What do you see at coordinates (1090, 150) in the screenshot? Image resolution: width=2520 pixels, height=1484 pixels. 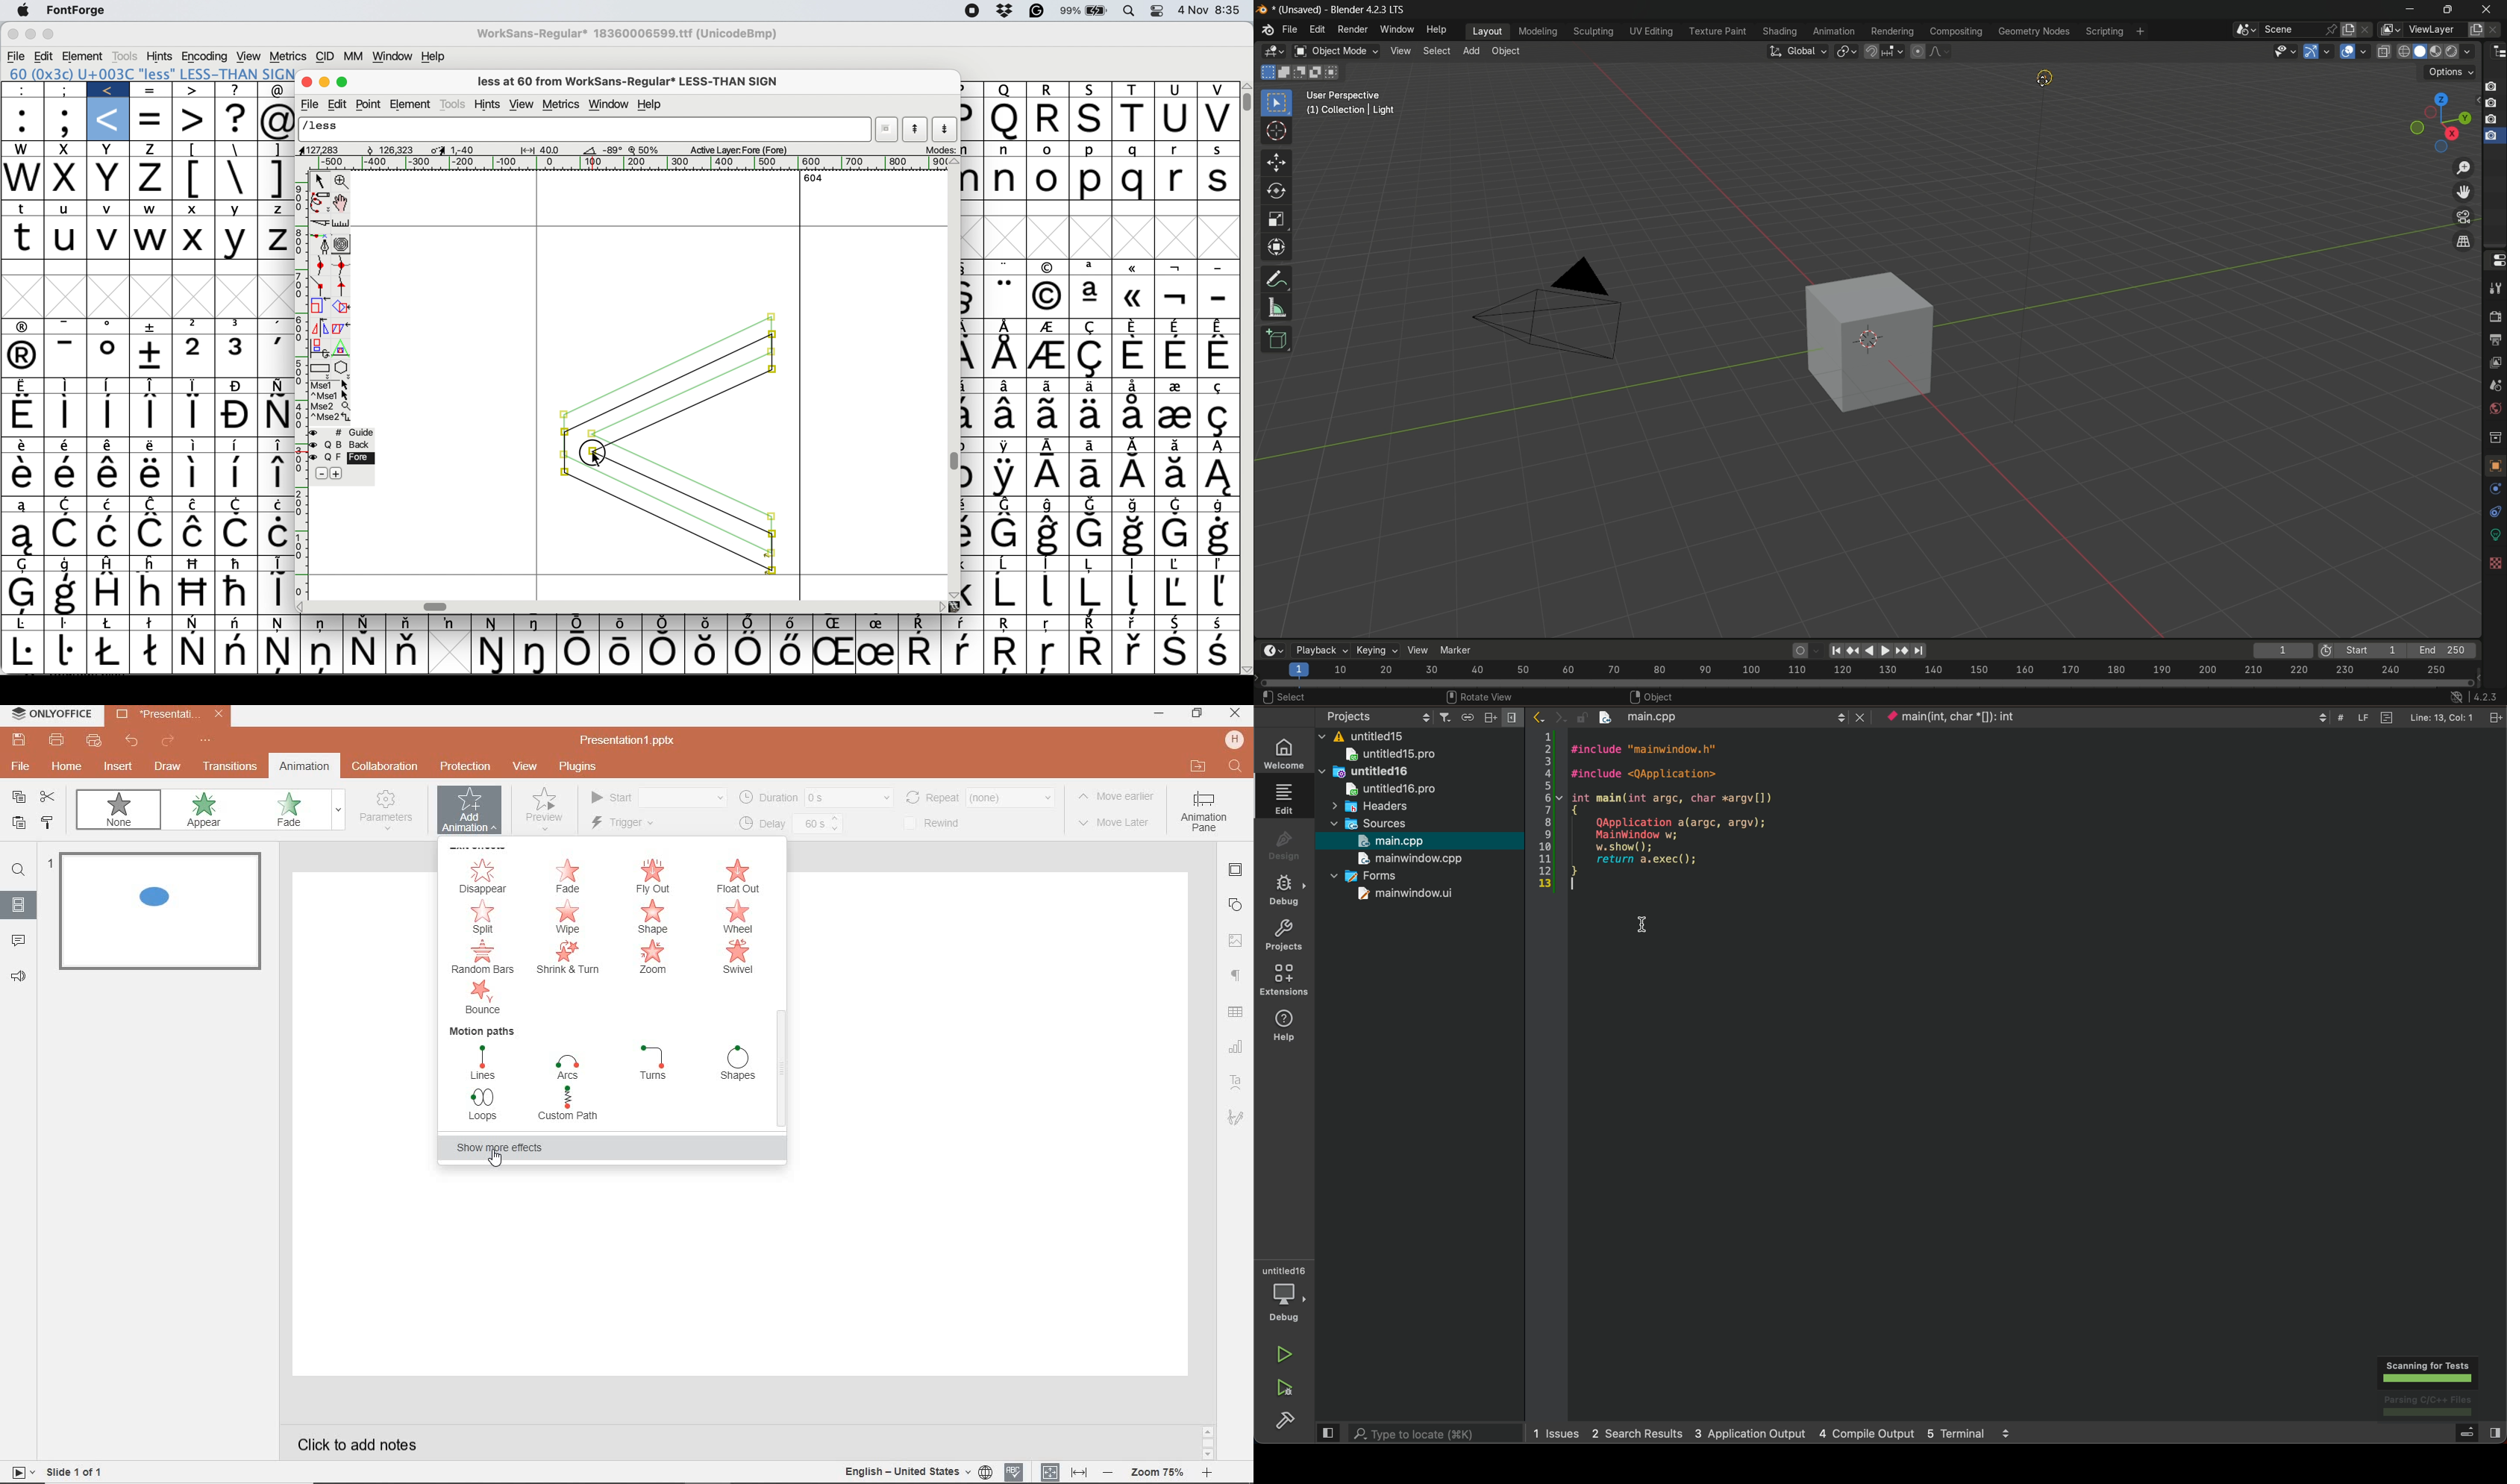 I see `p` at bounding box center [1090, 150].